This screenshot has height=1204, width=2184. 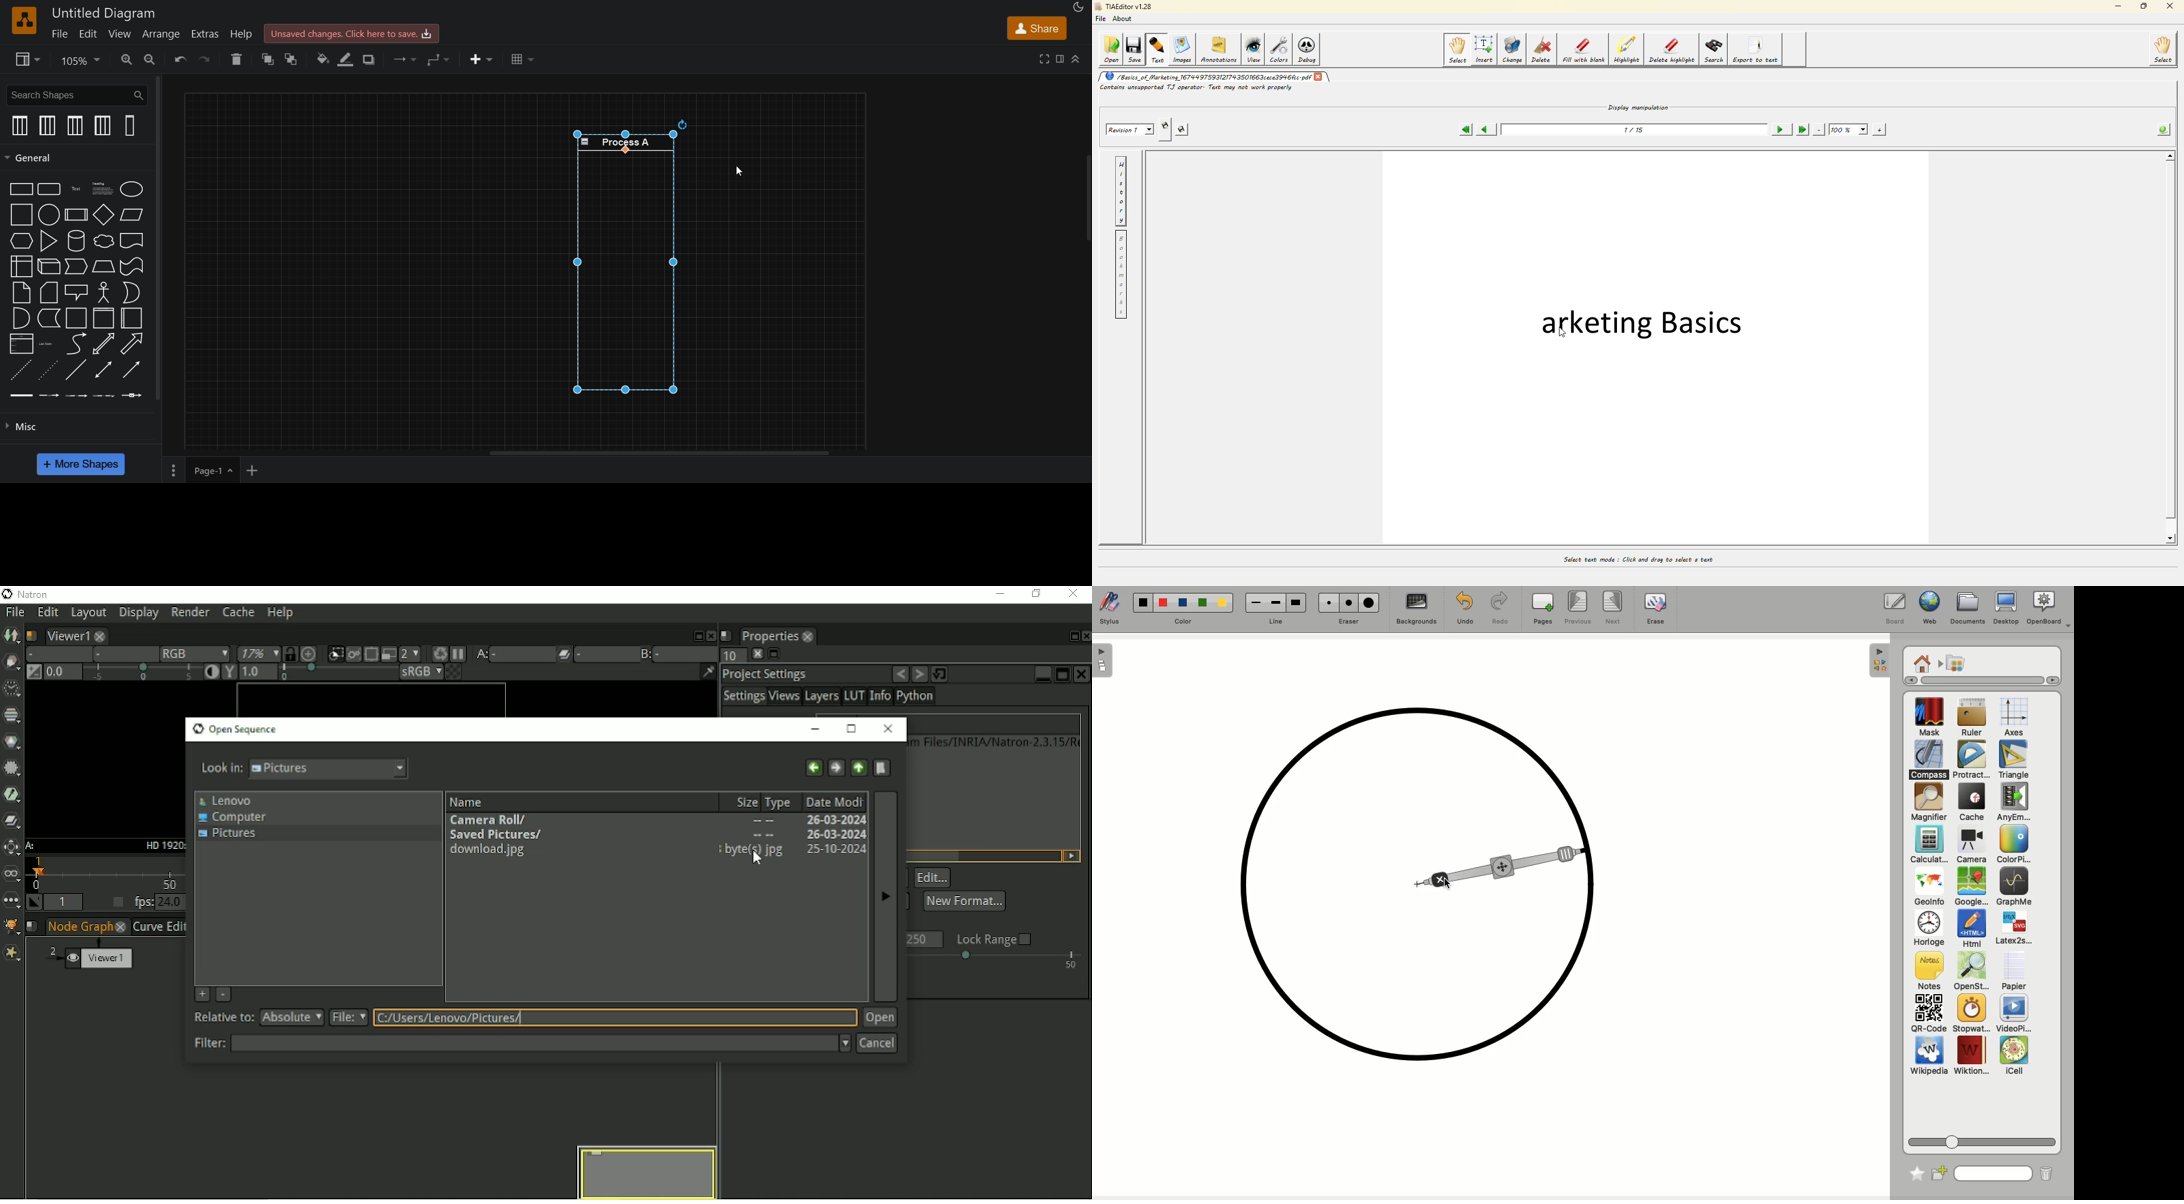 What do you see at coordinates (131, 214) in the screenshot?
I see `parallelogram` at bounding box center [131, 214].